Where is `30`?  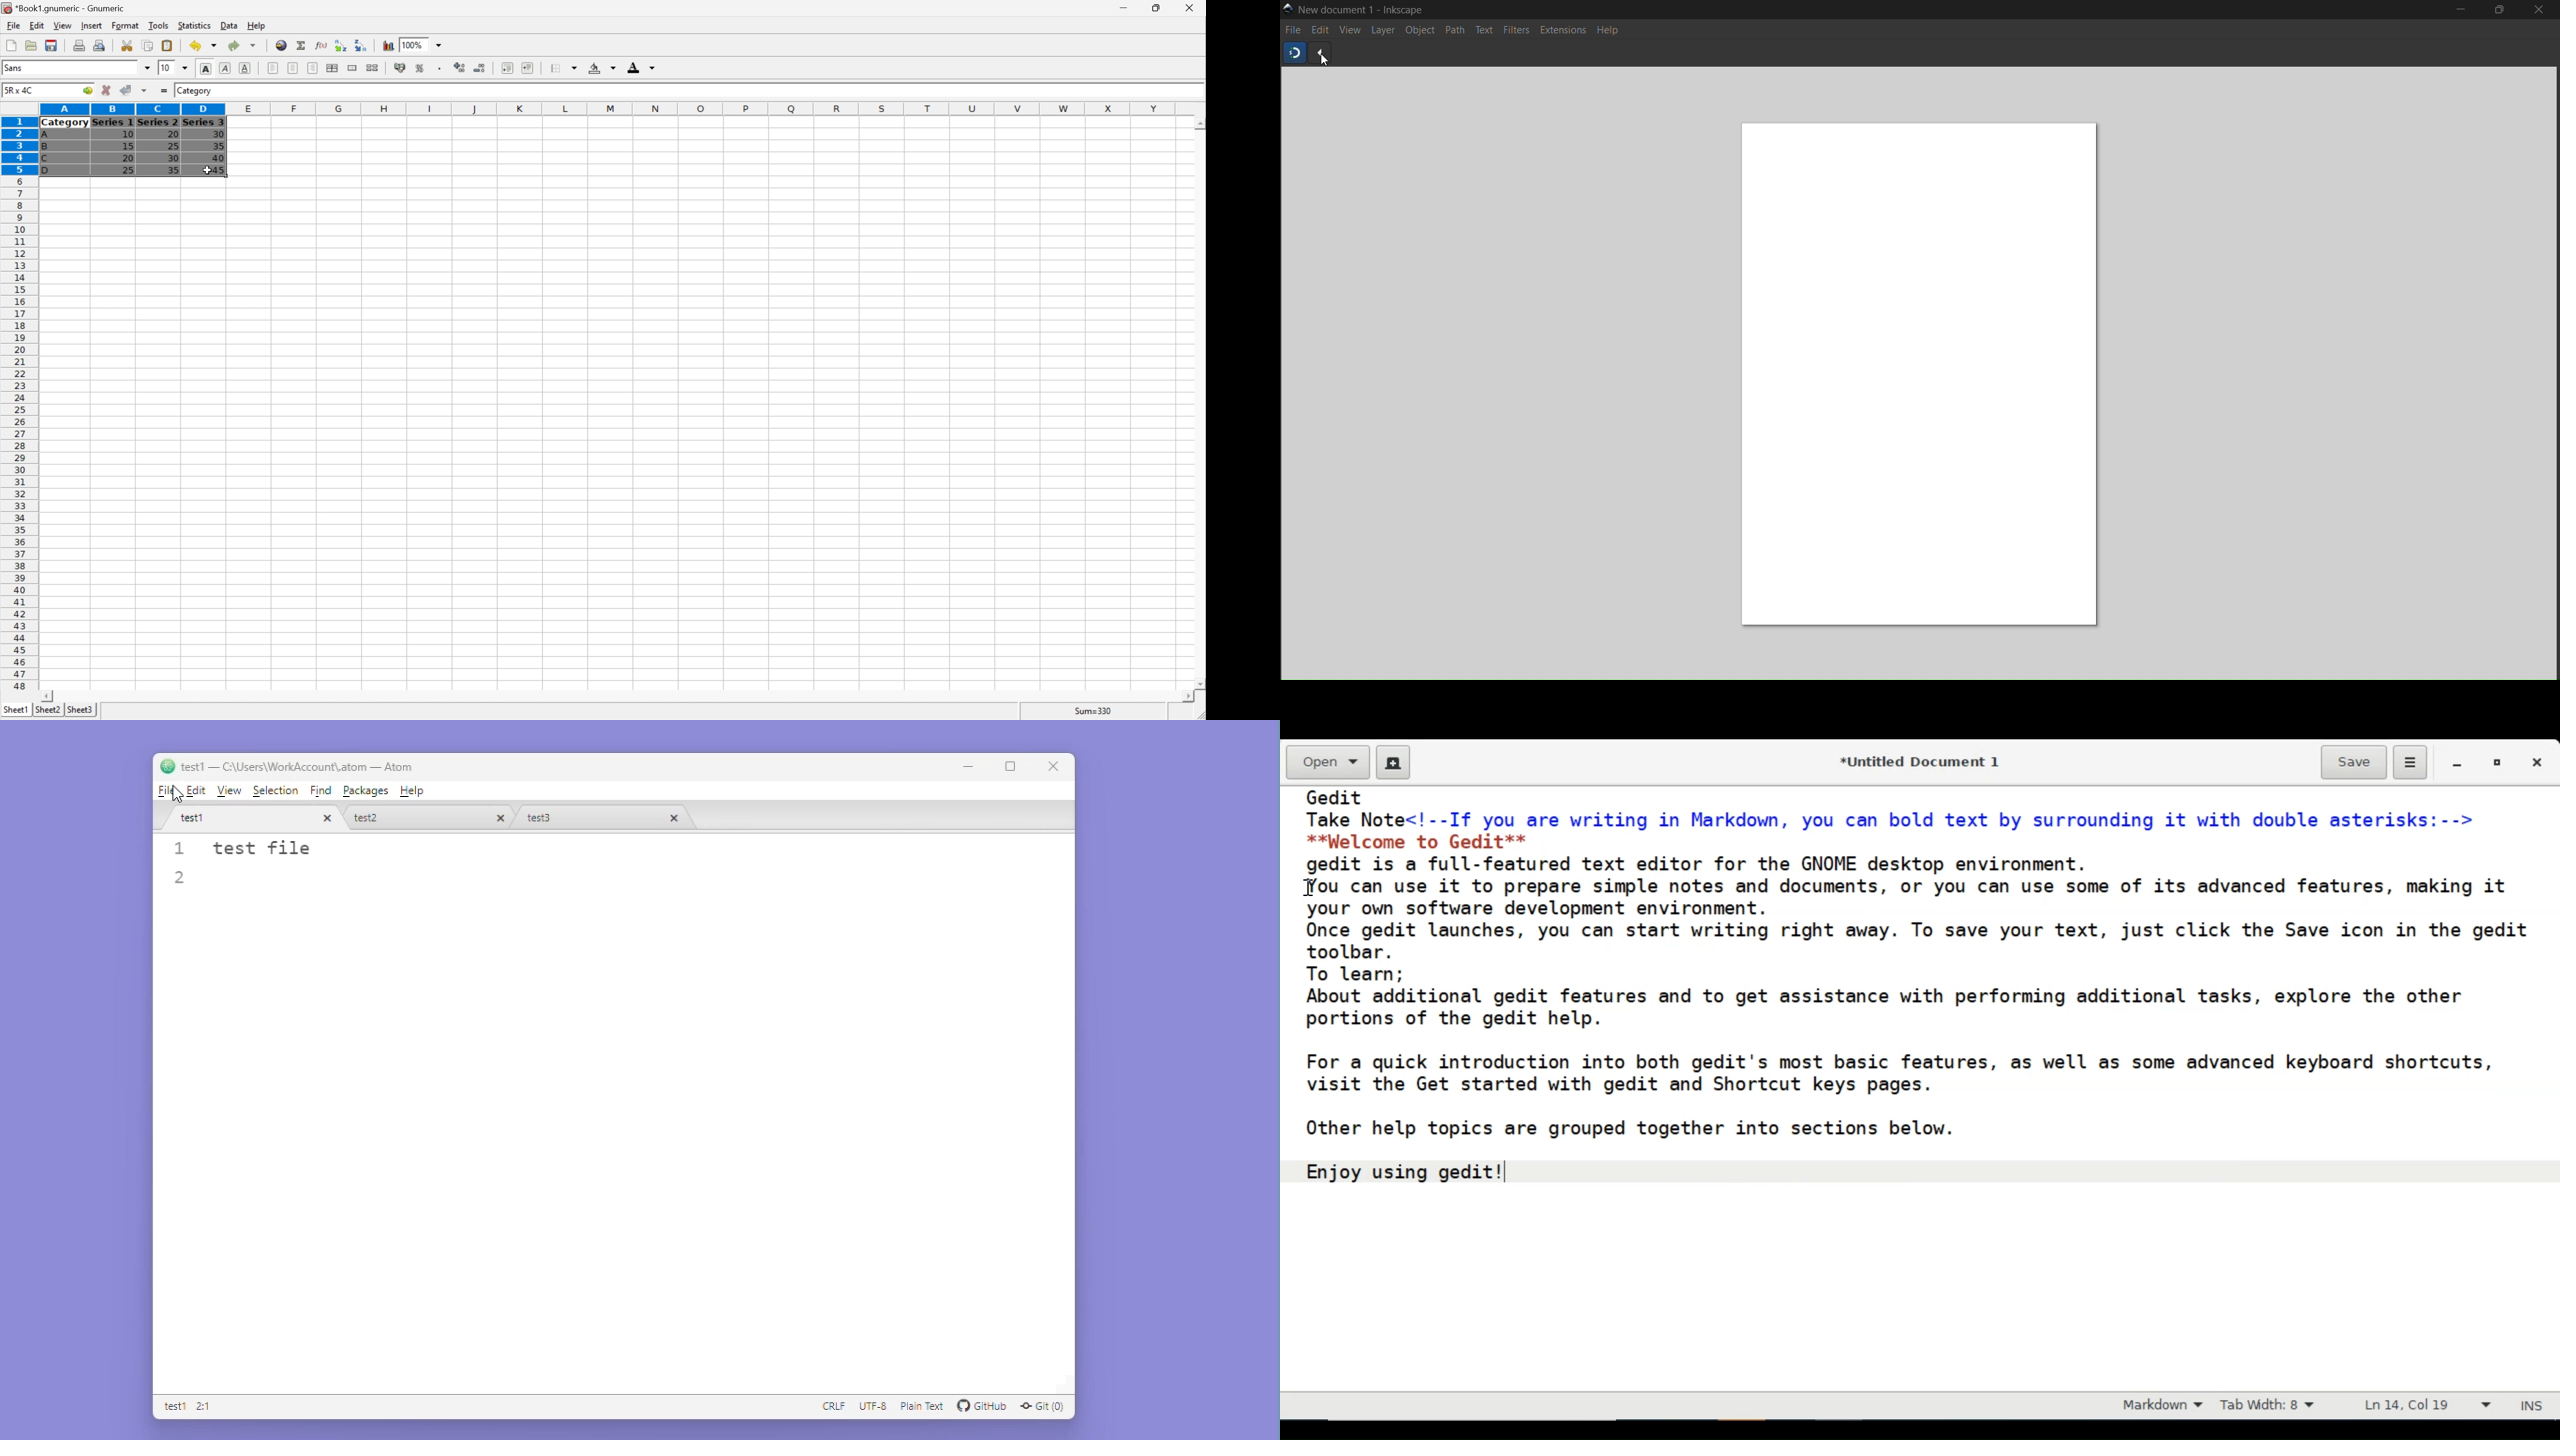 30 is located at coordinates (174, 159).